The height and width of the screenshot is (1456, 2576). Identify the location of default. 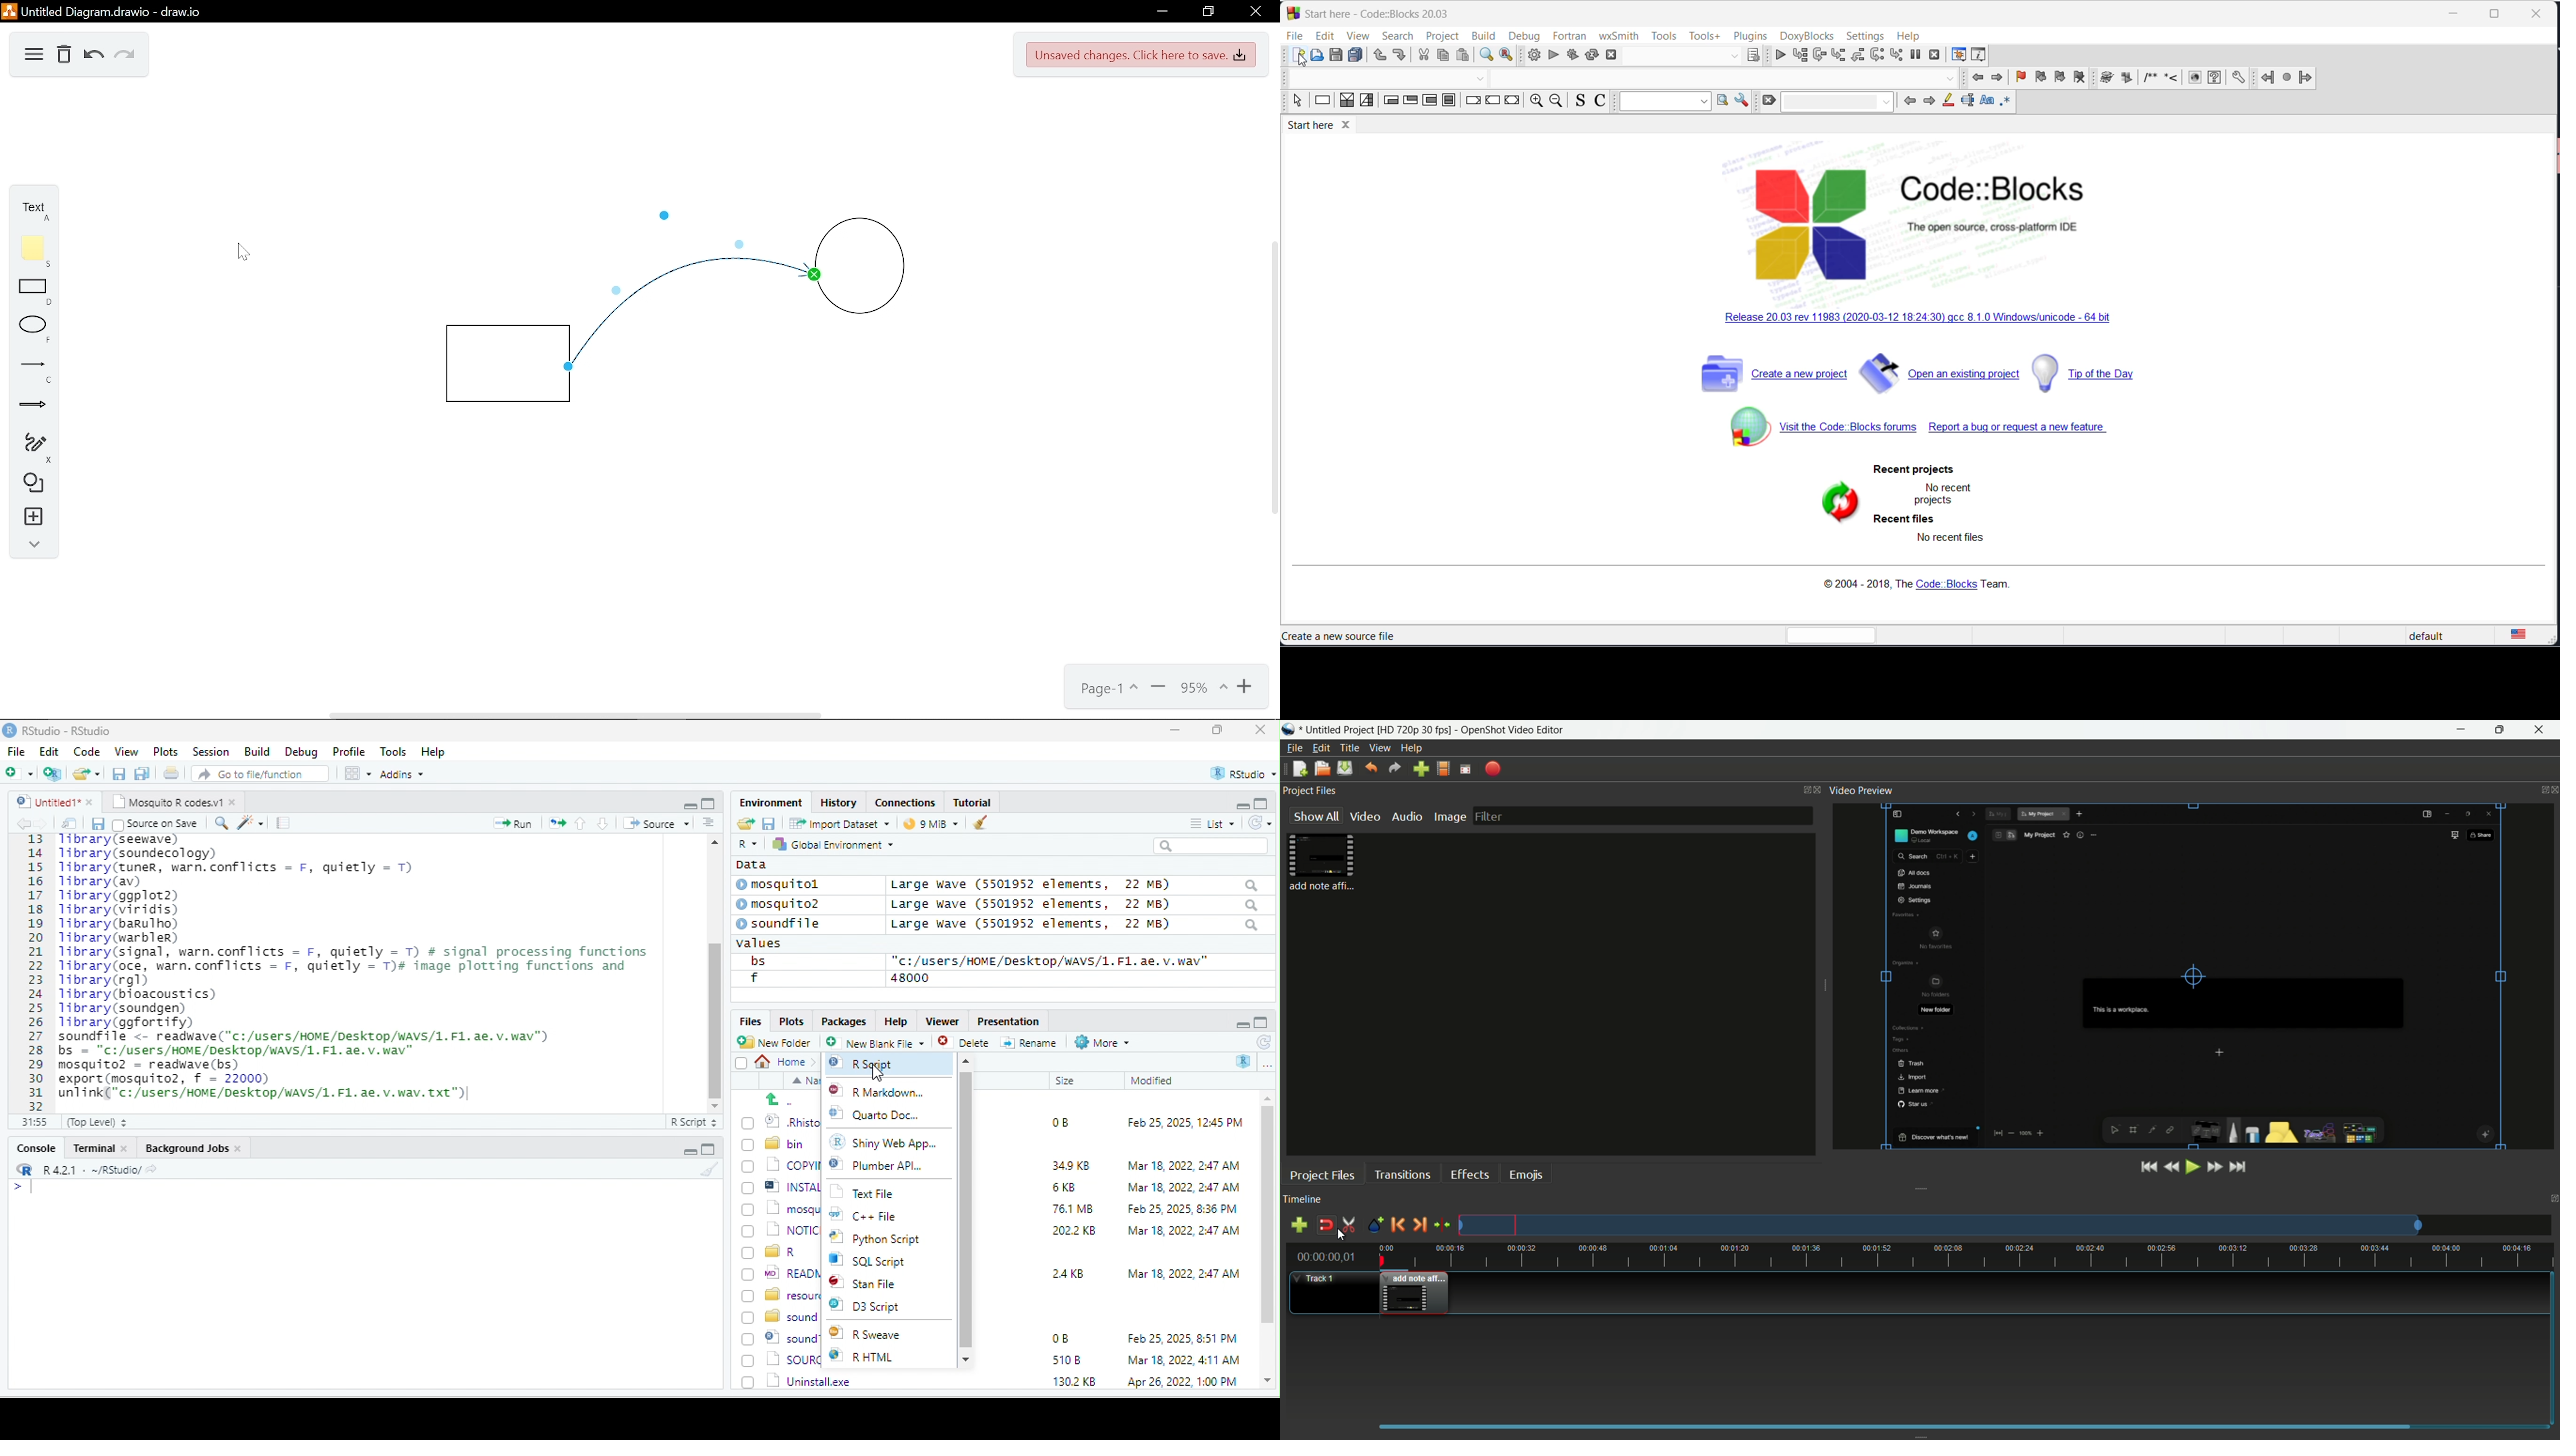
(2423, 636).